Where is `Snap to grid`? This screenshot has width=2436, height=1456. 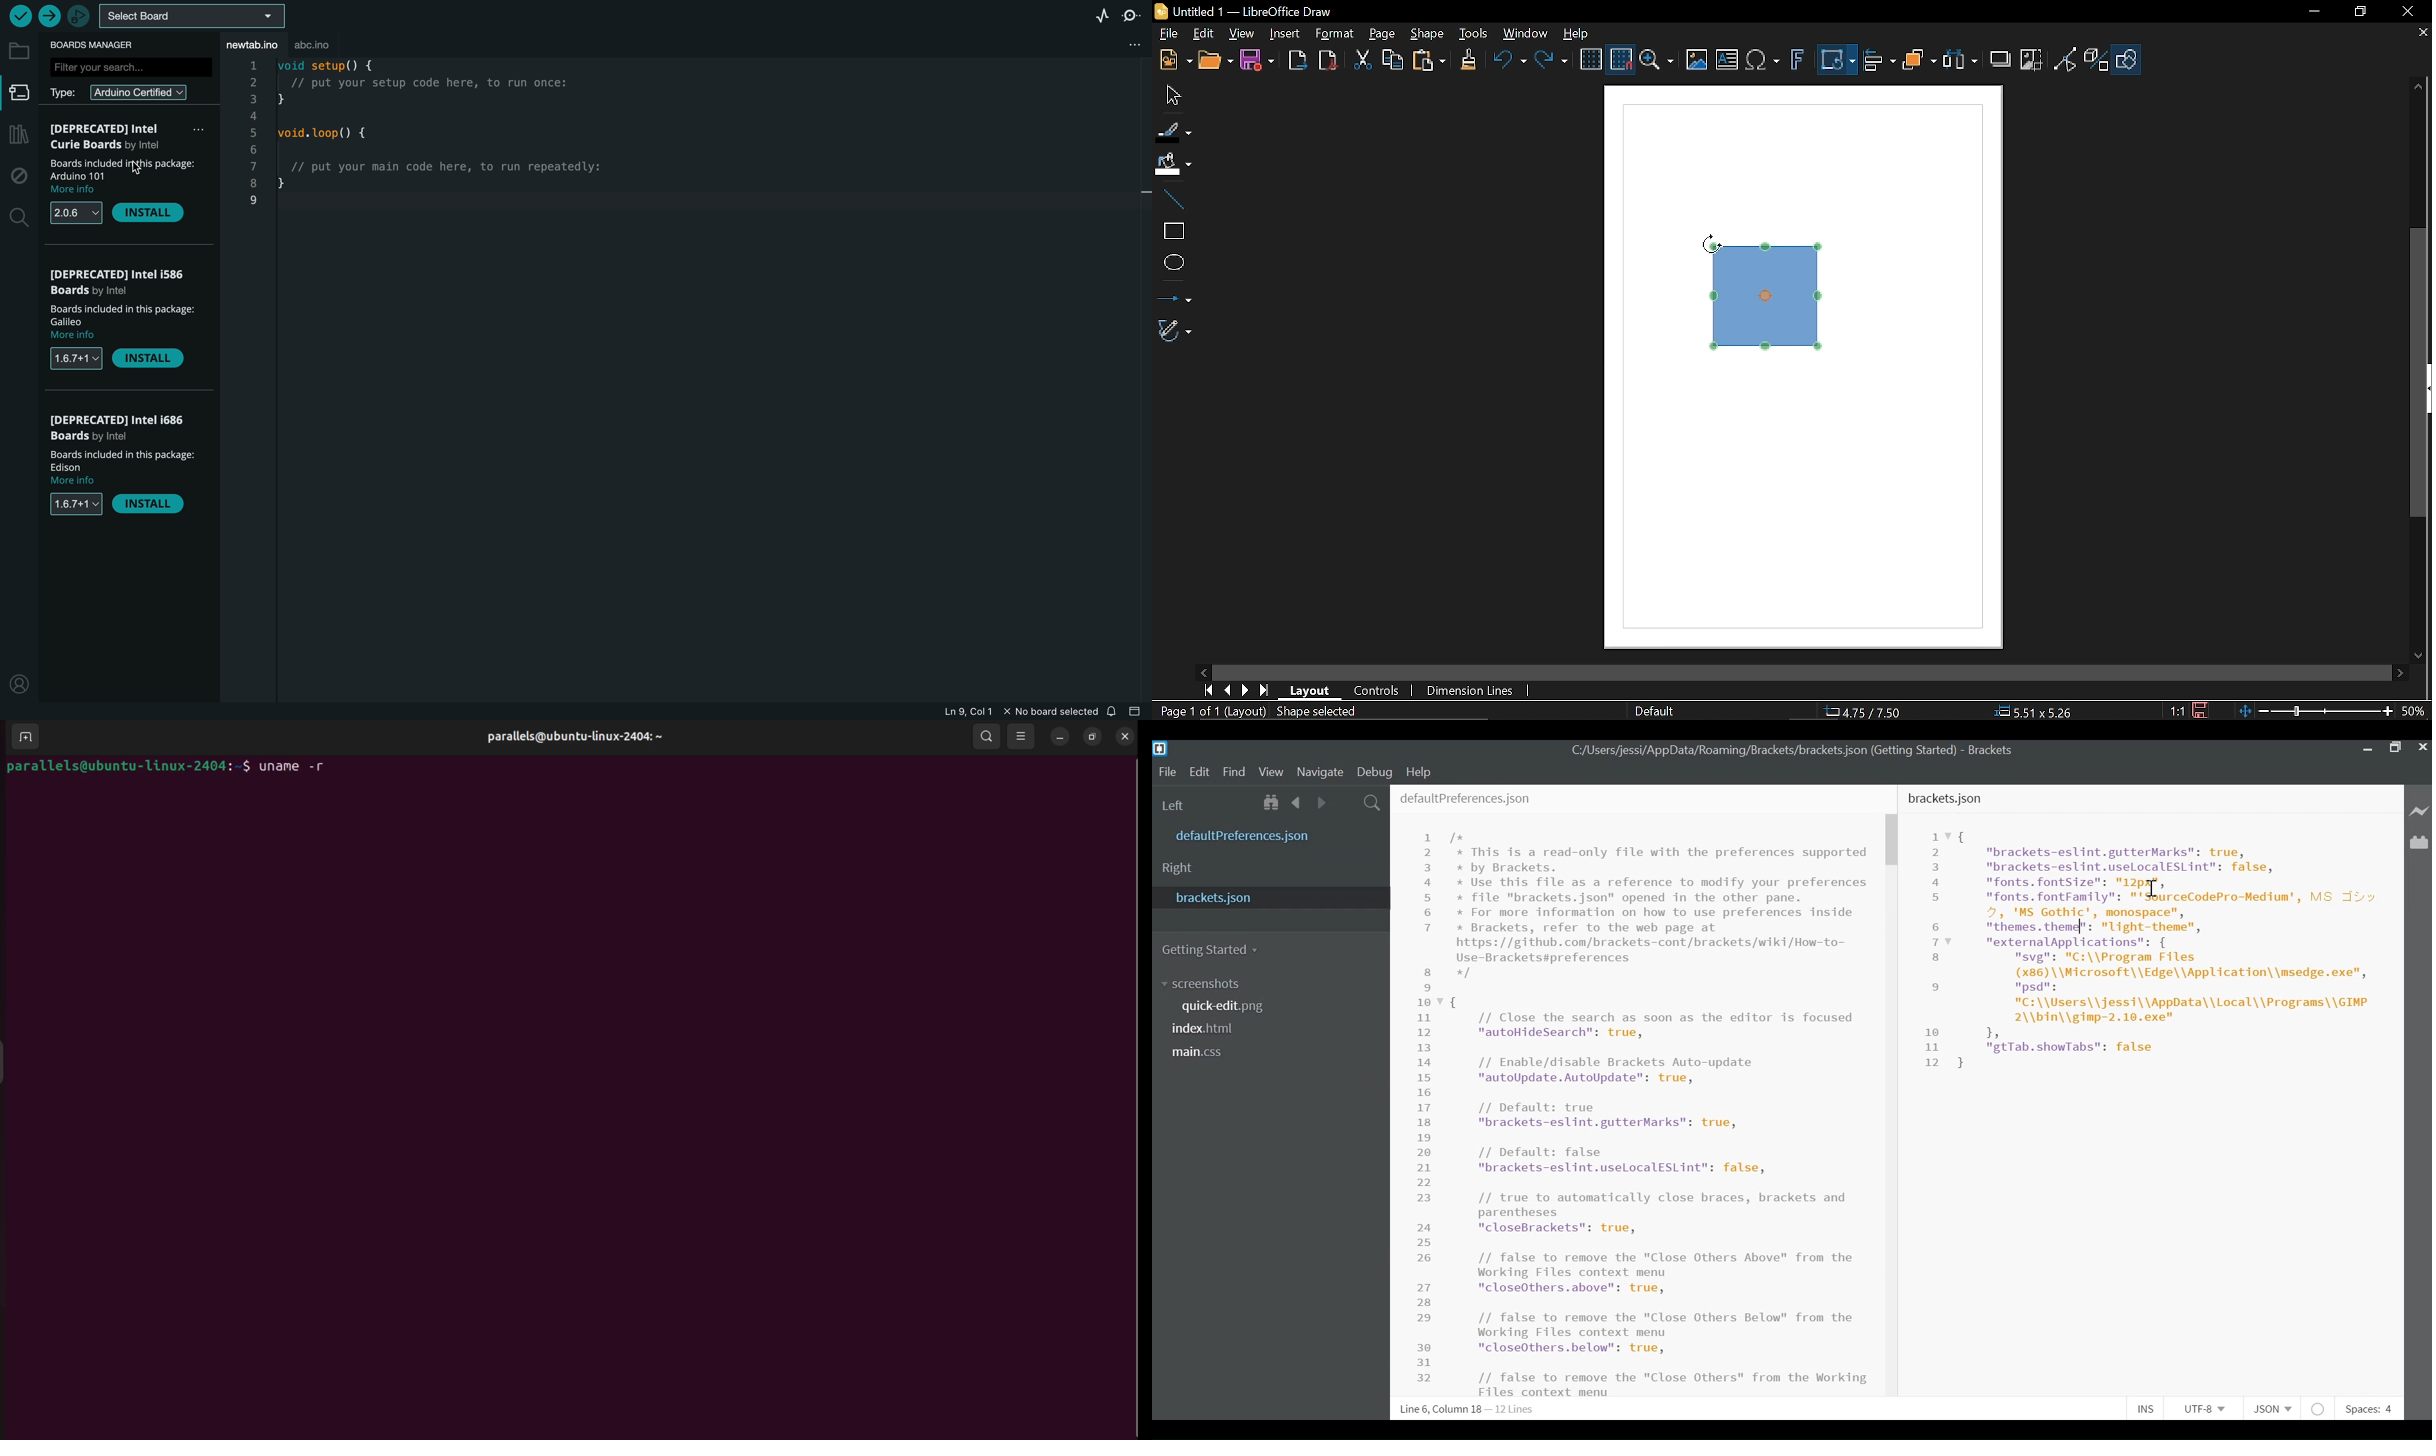
Snap to grid is located at coordinates (1622, 60).